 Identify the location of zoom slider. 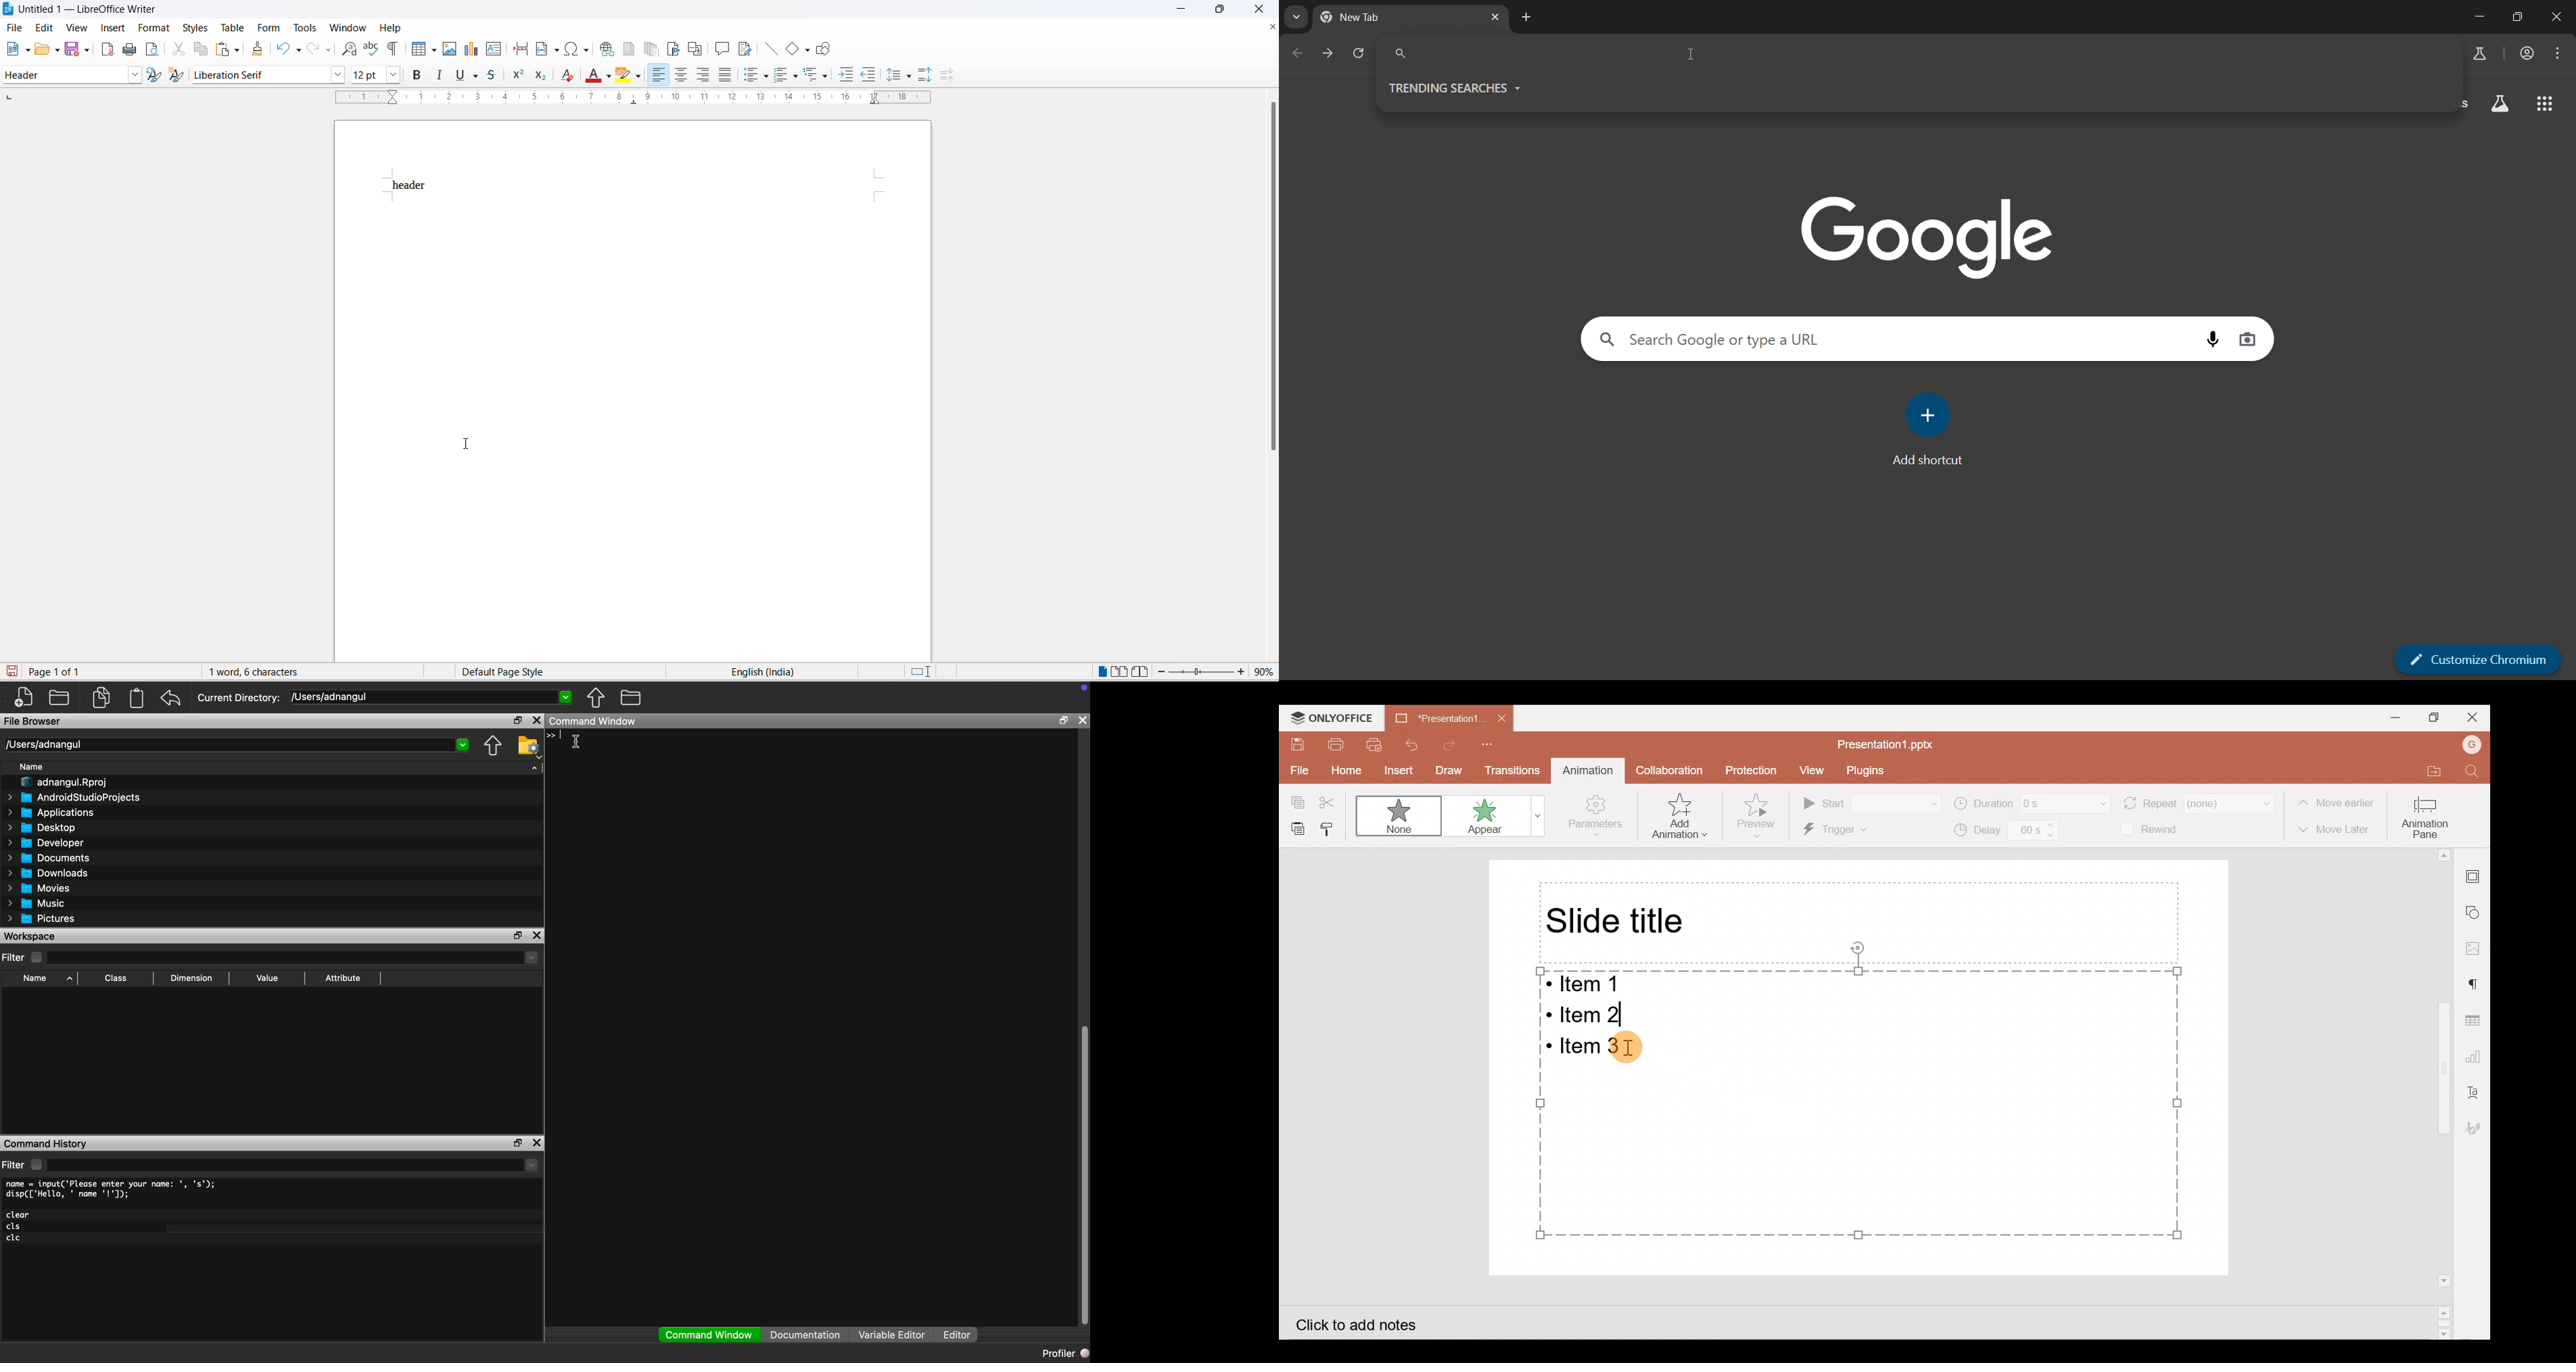
(1199, 673).